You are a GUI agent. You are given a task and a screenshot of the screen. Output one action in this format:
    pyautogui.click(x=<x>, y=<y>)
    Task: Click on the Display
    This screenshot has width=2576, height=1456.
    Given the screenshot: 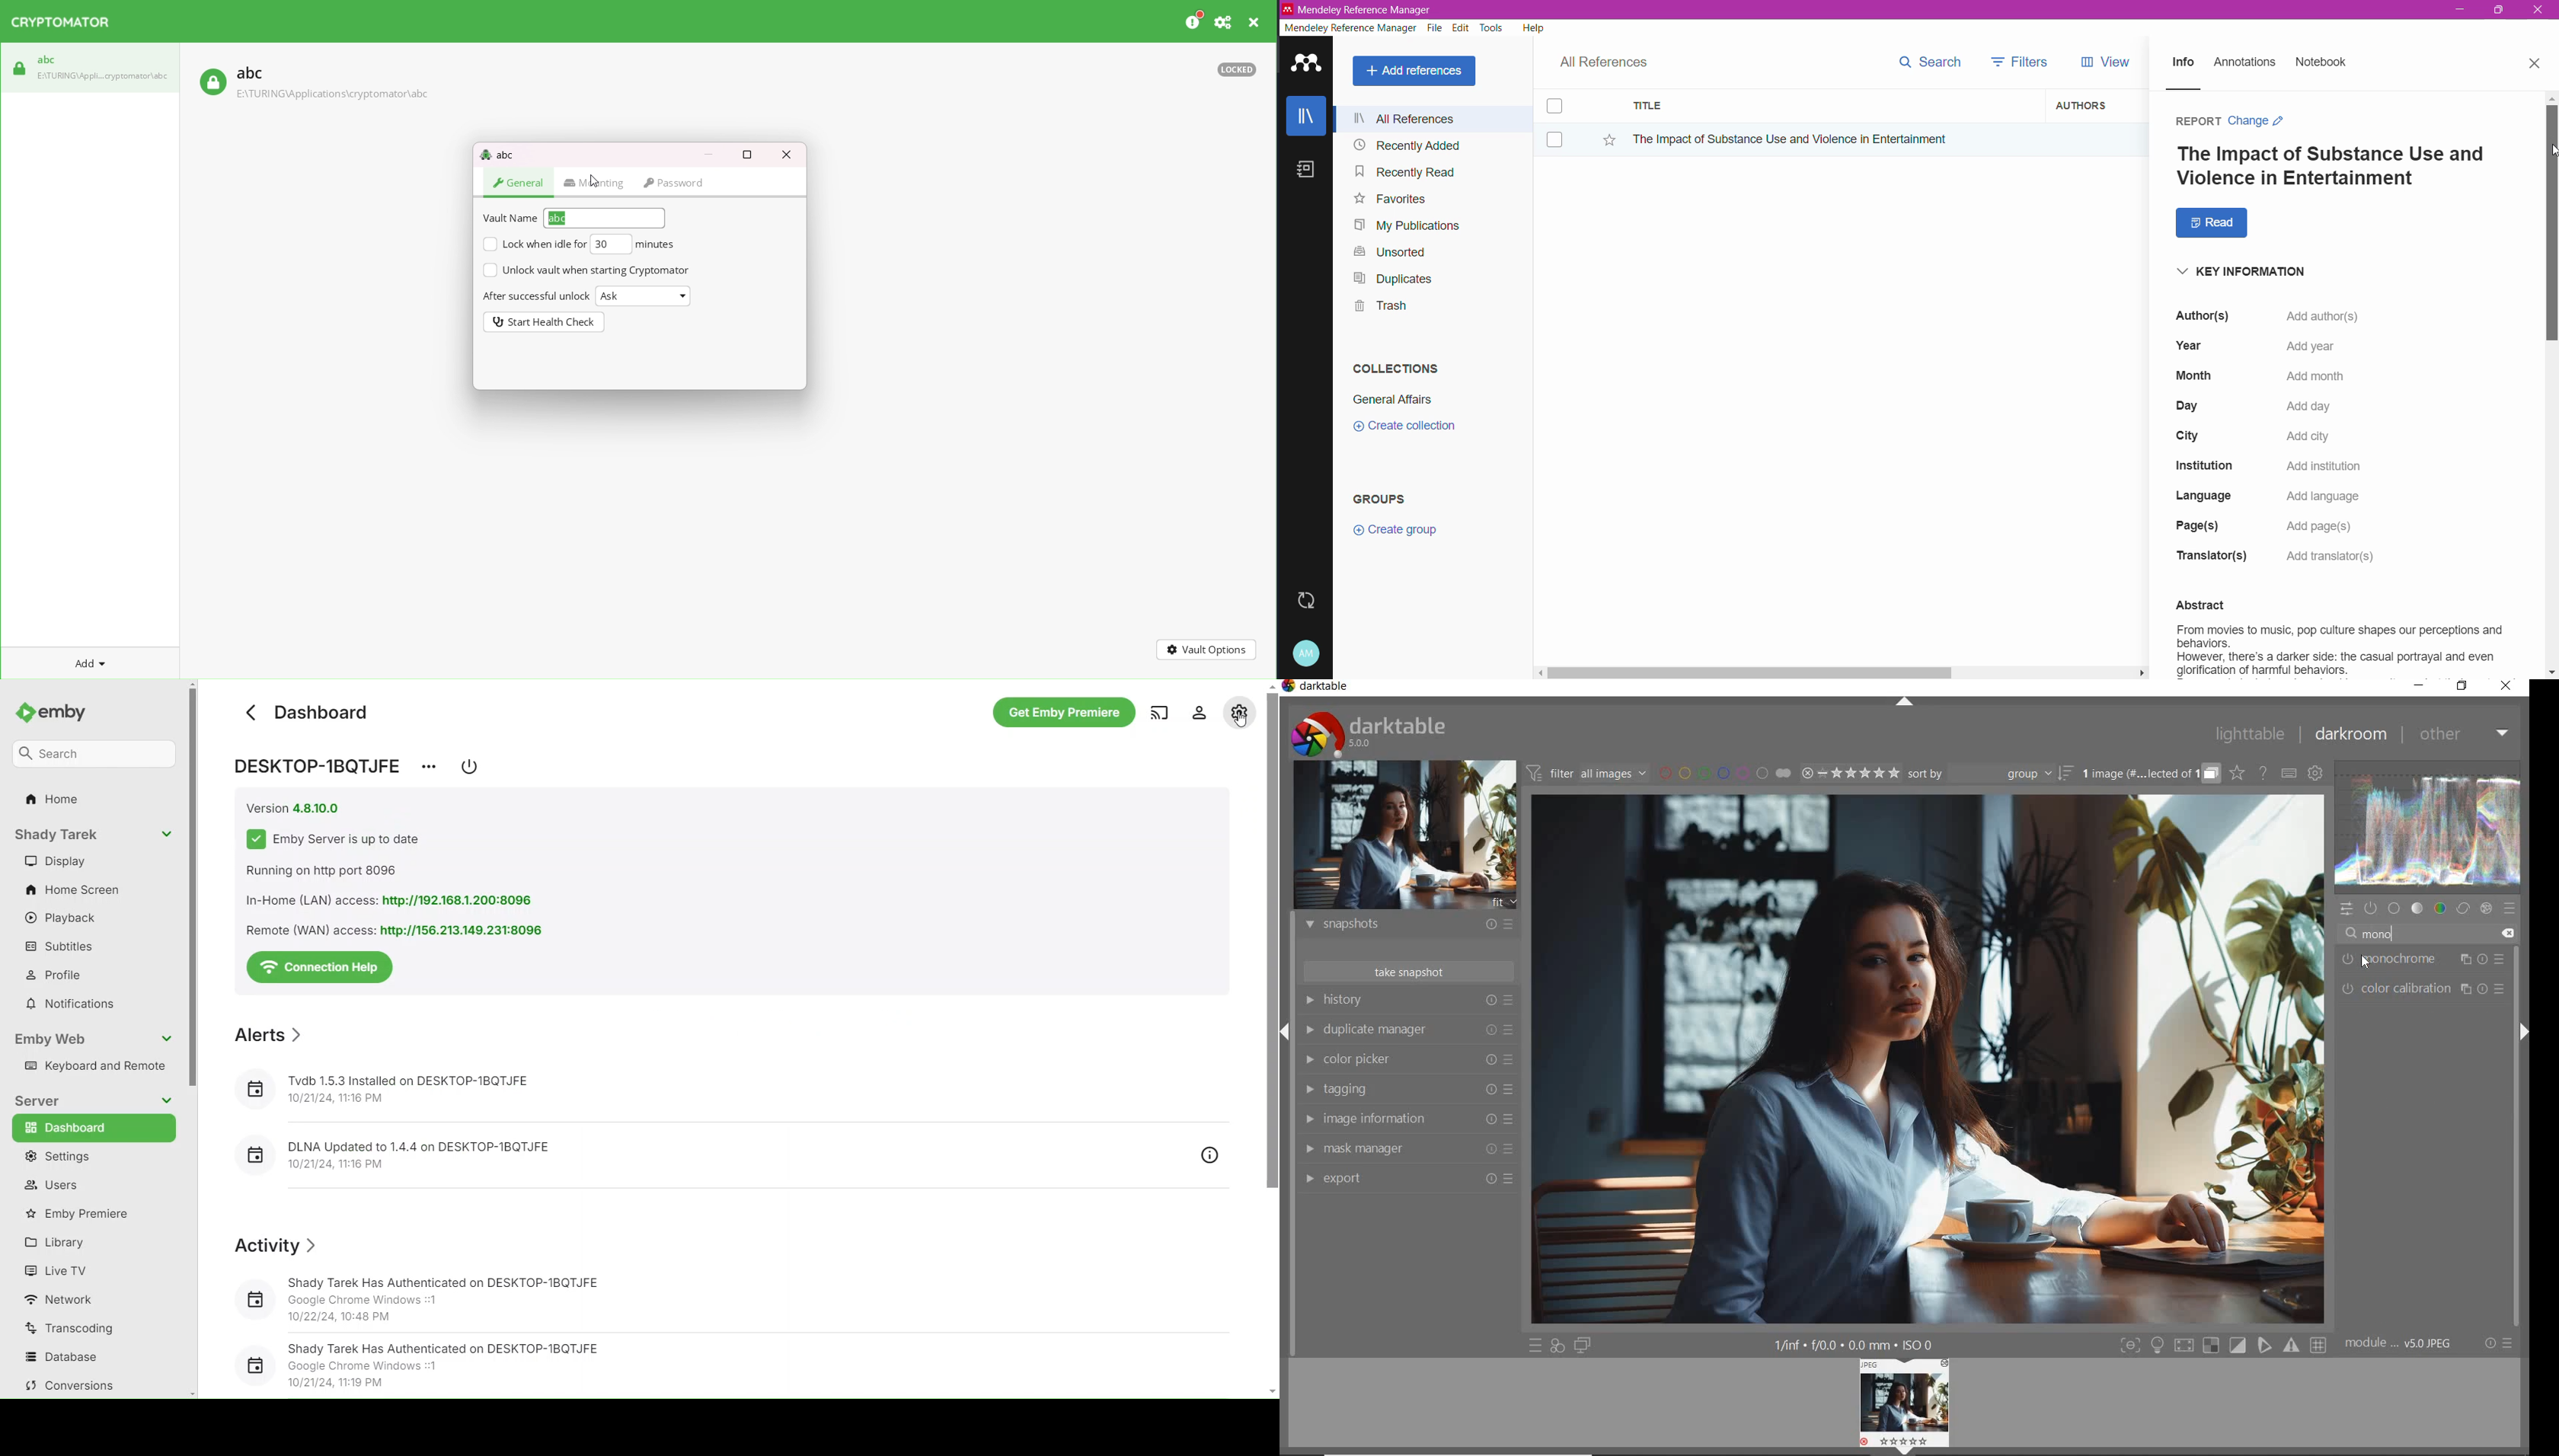 What is the action you would take?
    pyautogui.click(x=67, y=861)
    